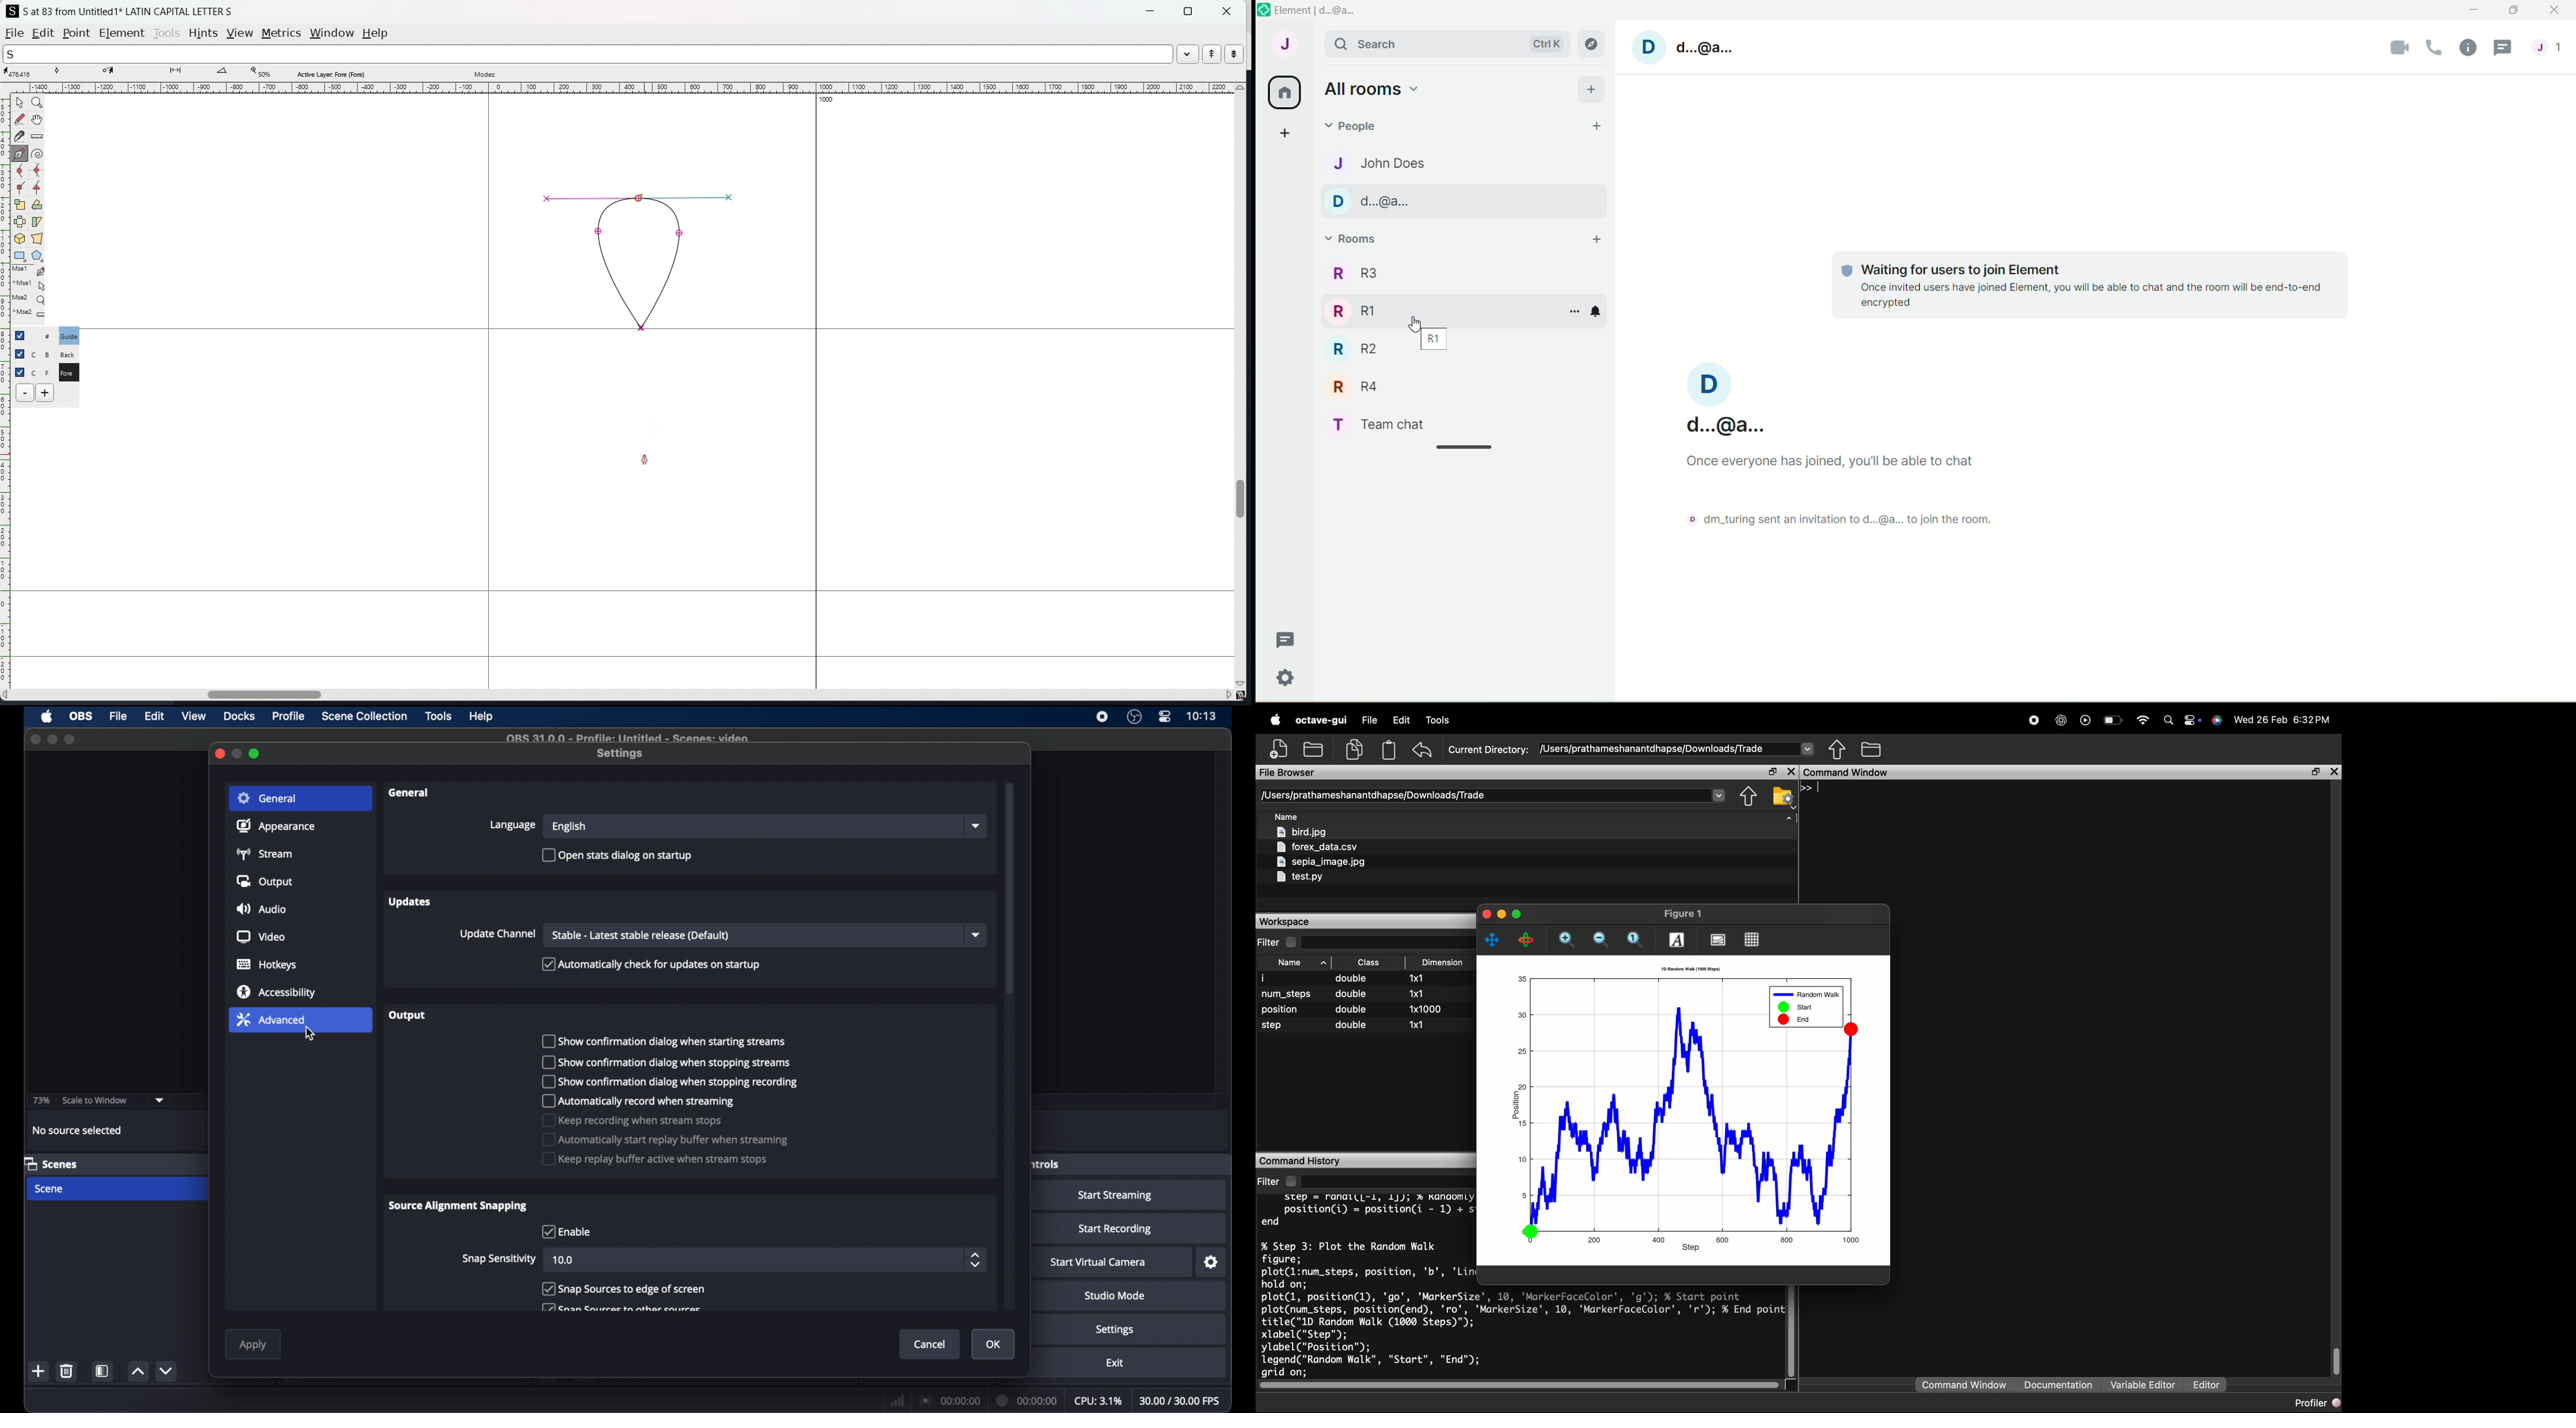 The image size is (2576, 1428). Describe the element at coordinates (1317, 11) in the screenshot. I see `element | d..@a..` at that location.